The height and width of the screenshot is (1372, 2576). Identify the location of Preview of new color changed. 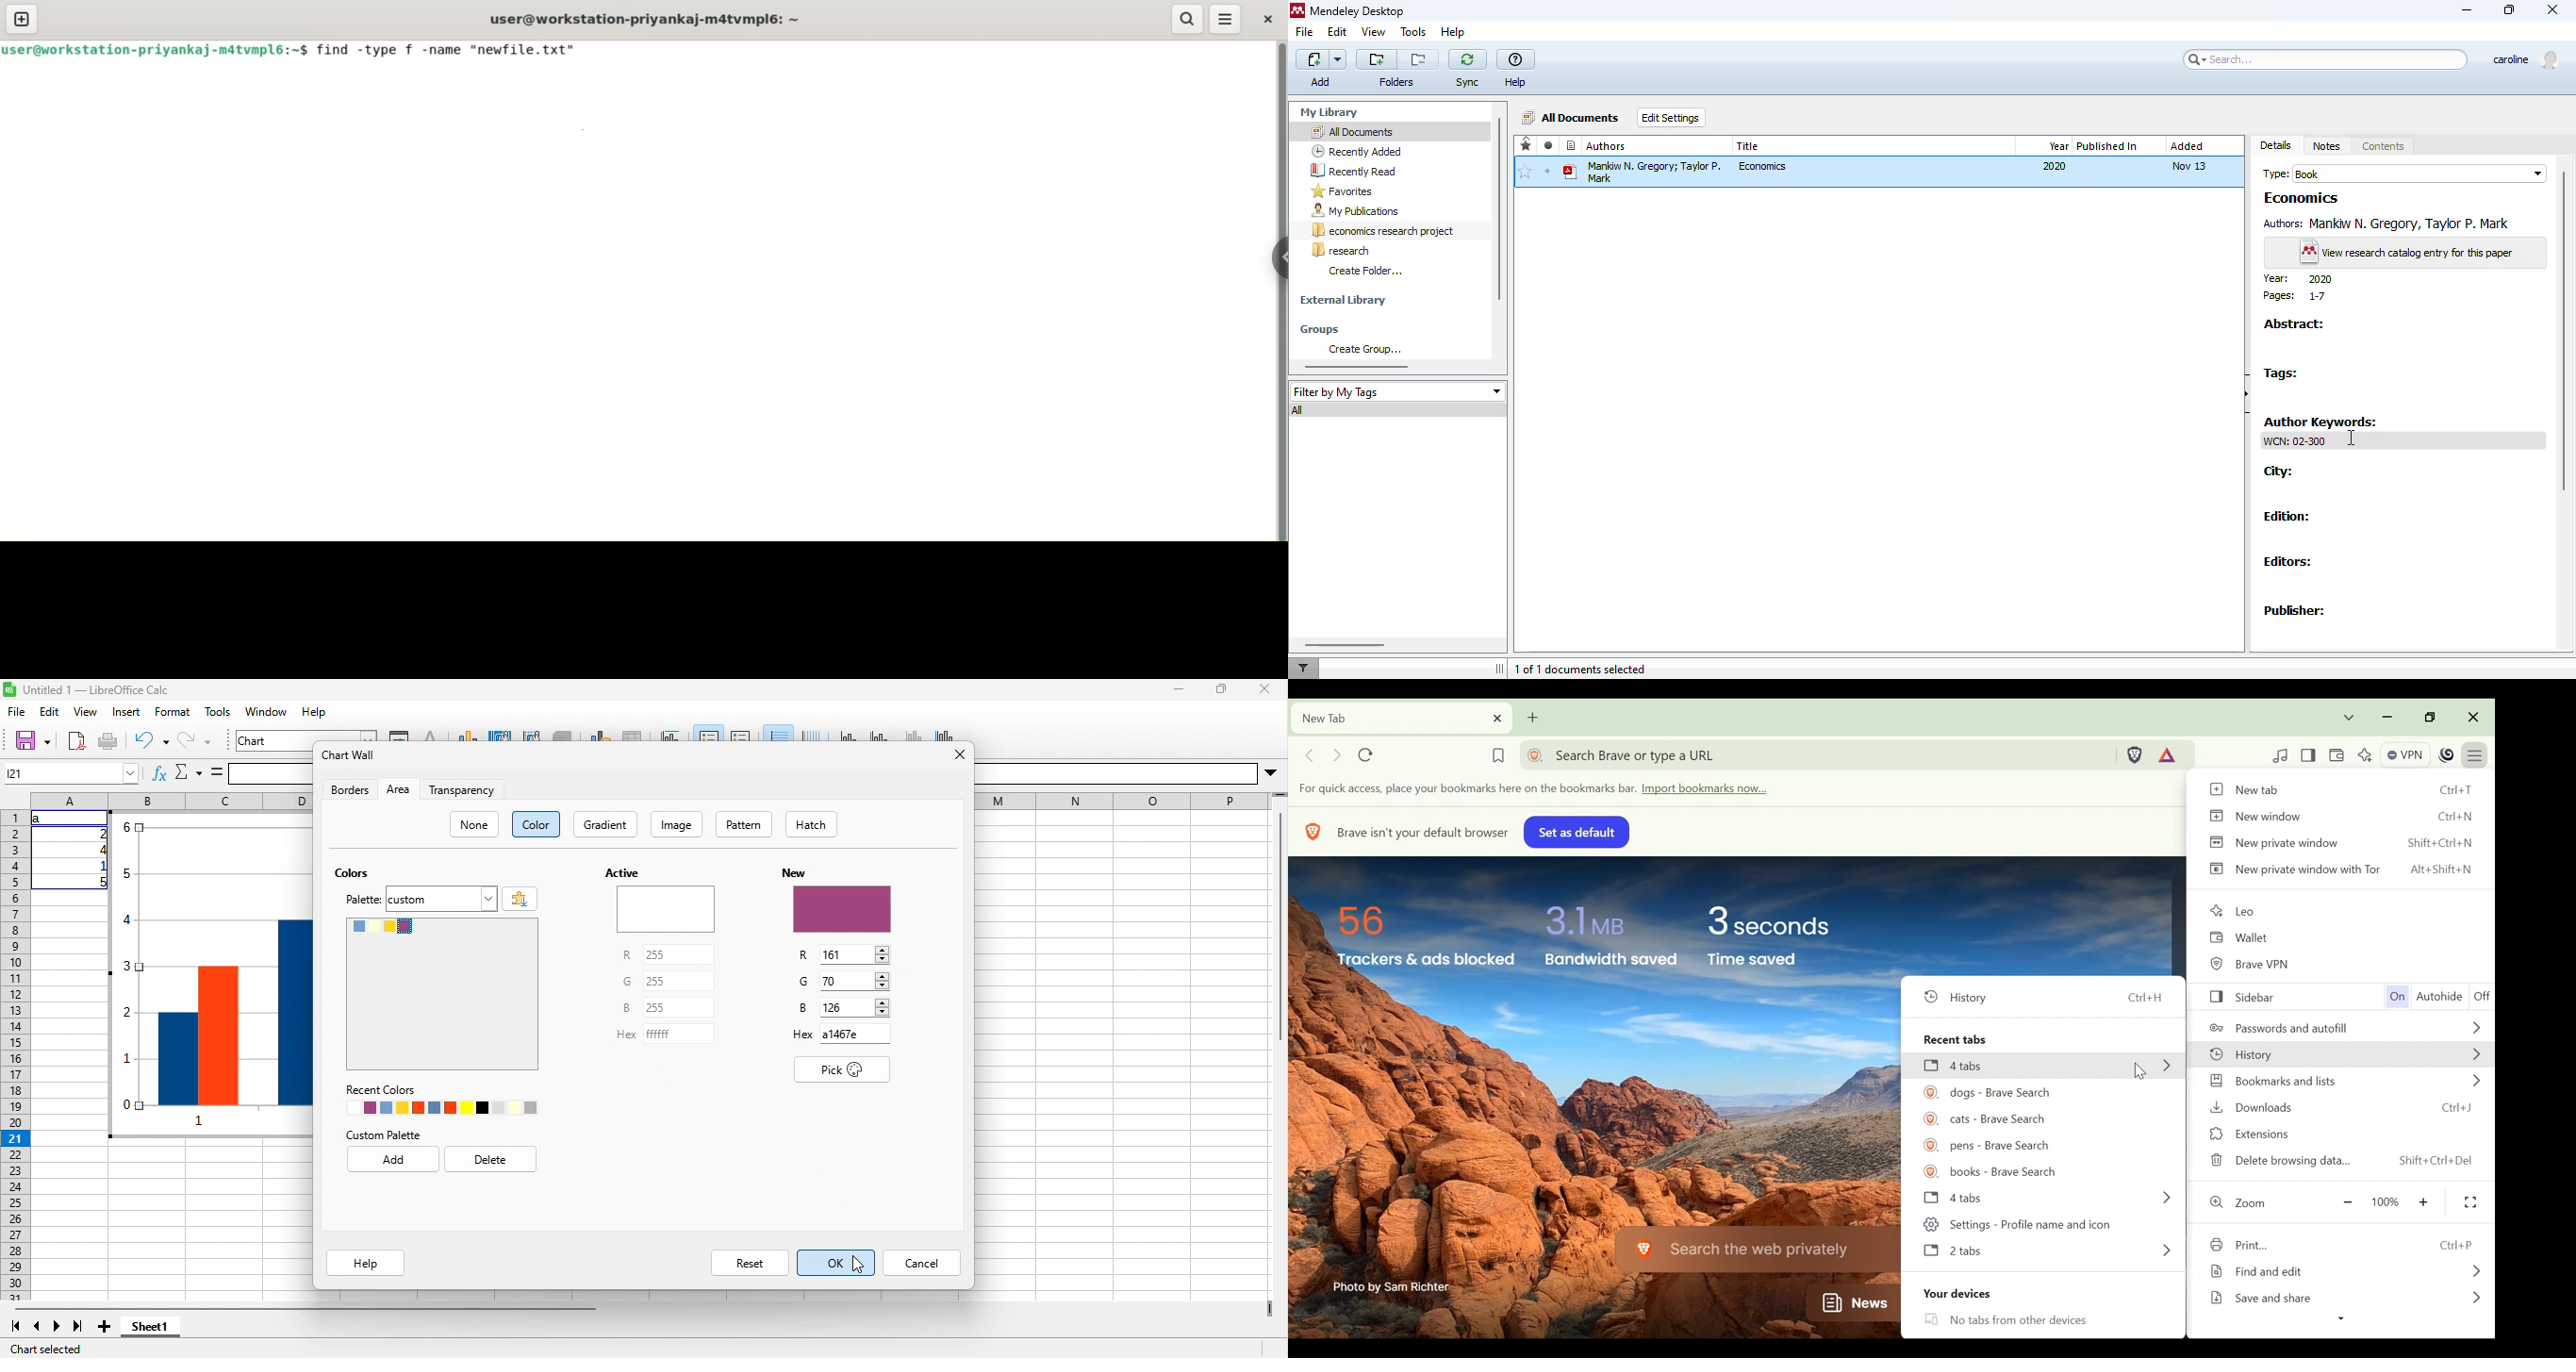
(843, 909).